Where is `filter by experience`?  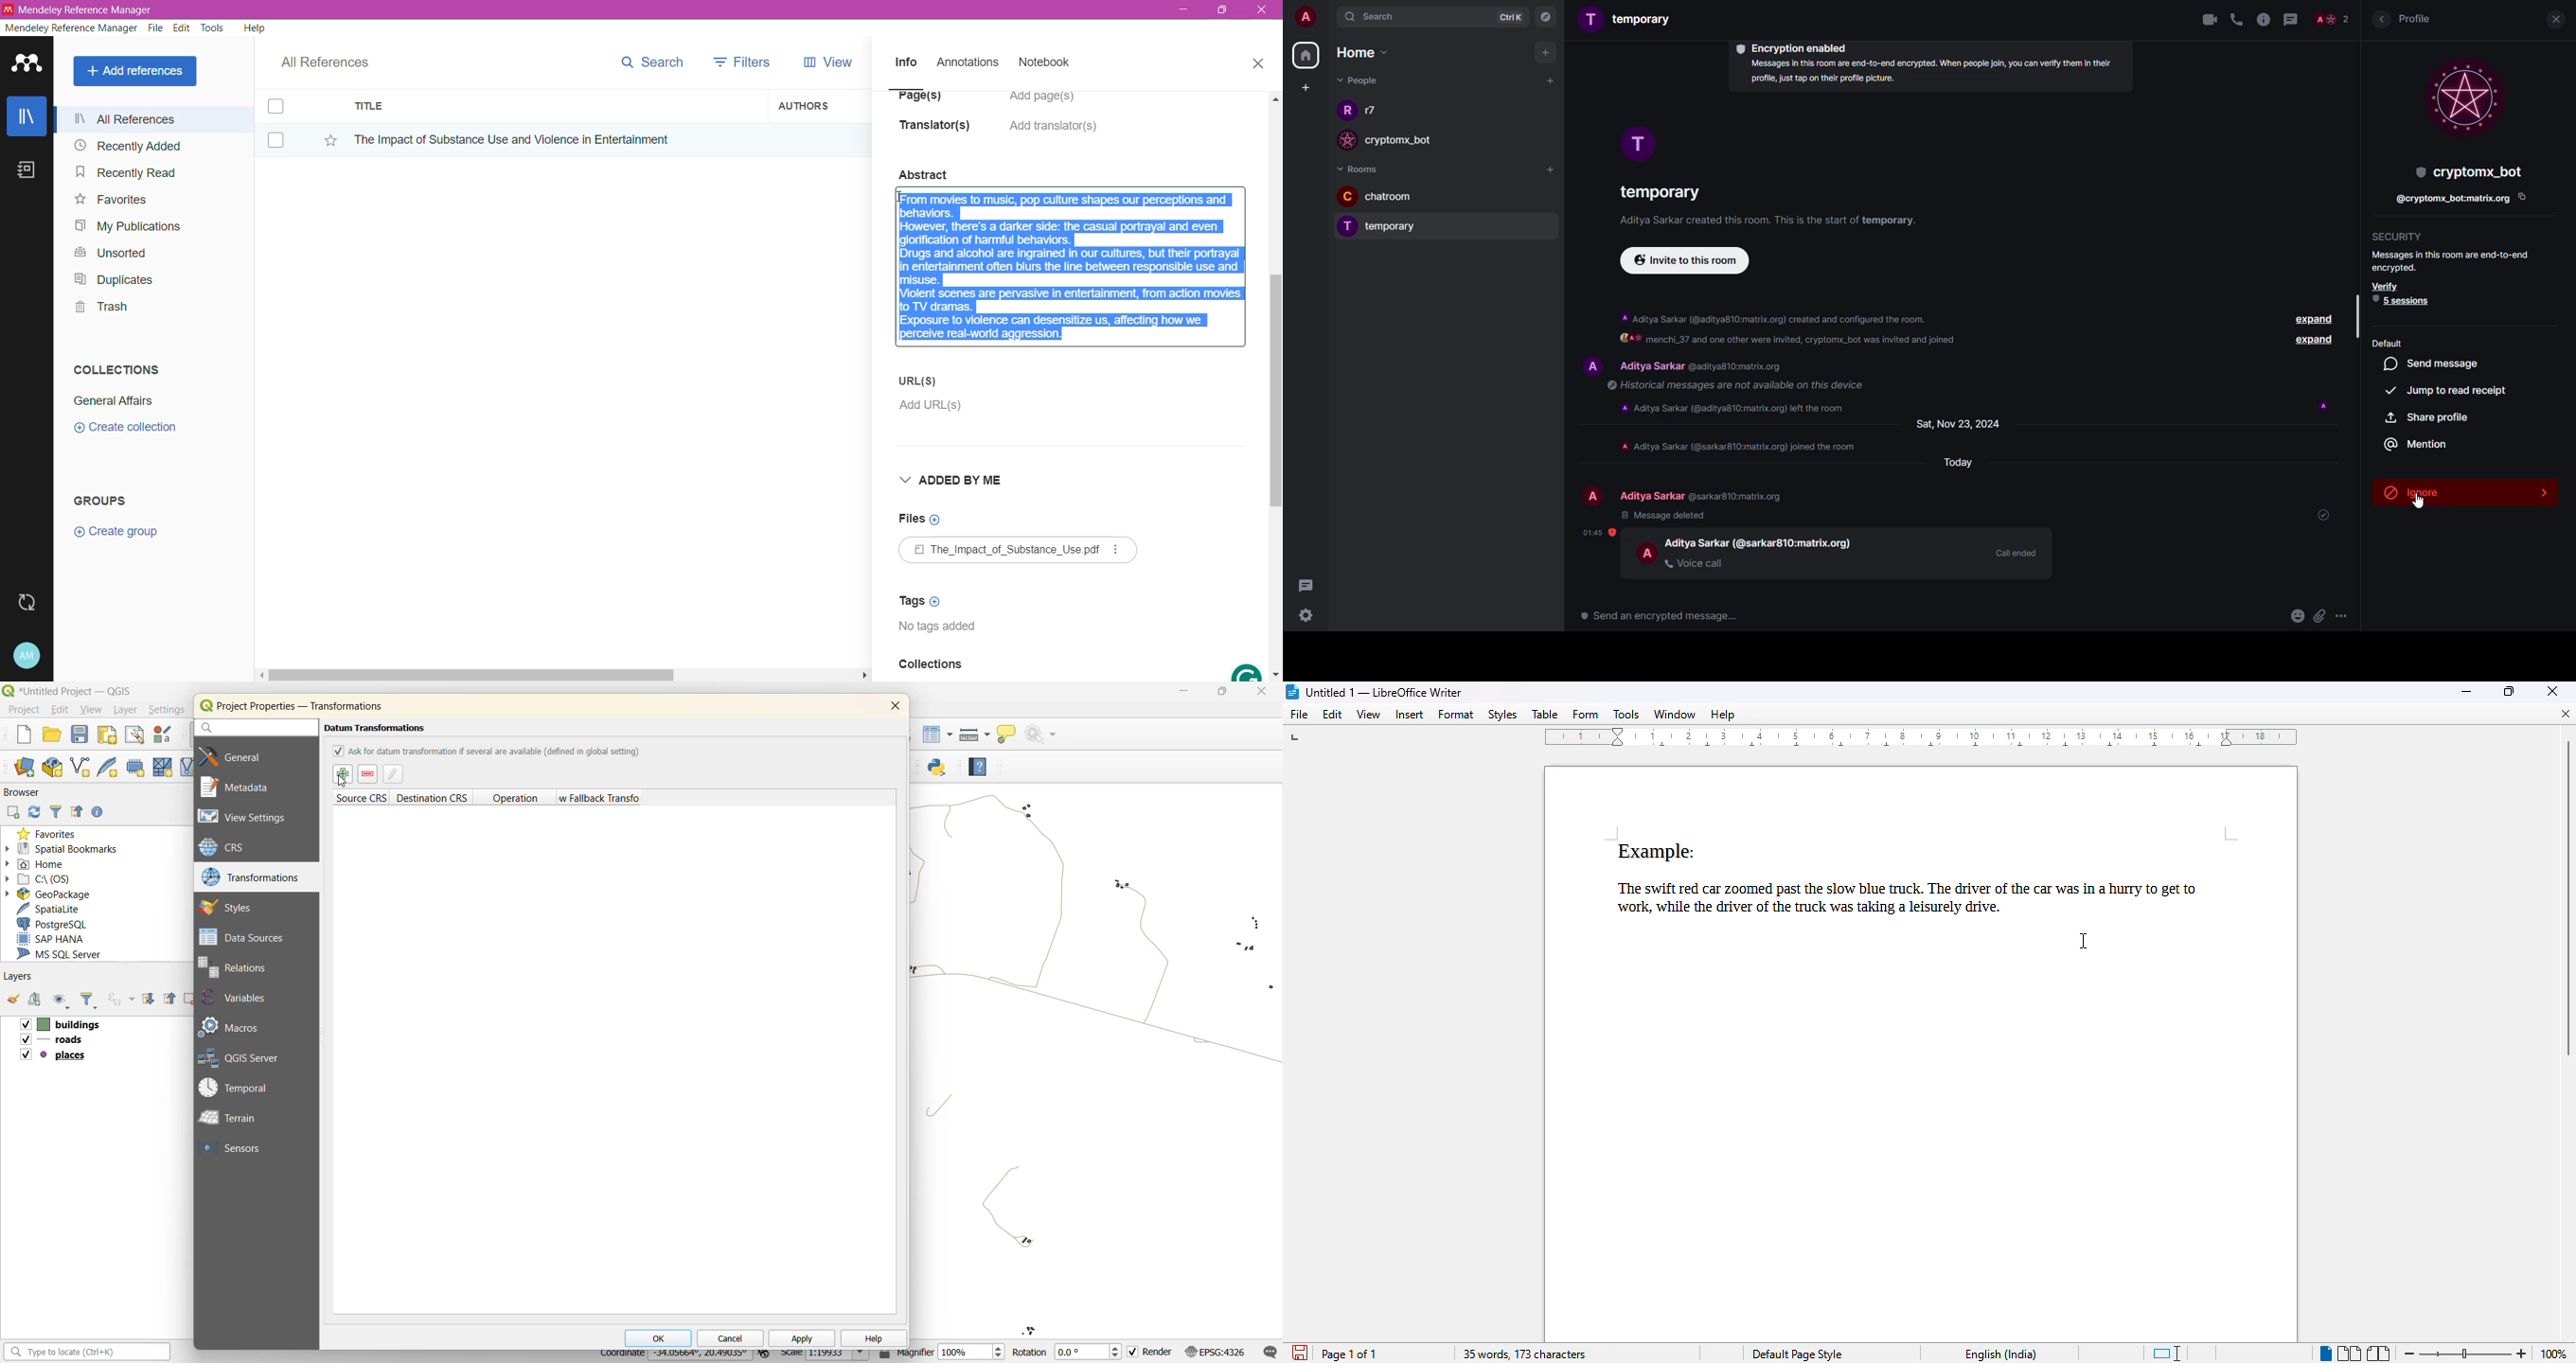 filter by experience is located at coordinates (120, 1000).